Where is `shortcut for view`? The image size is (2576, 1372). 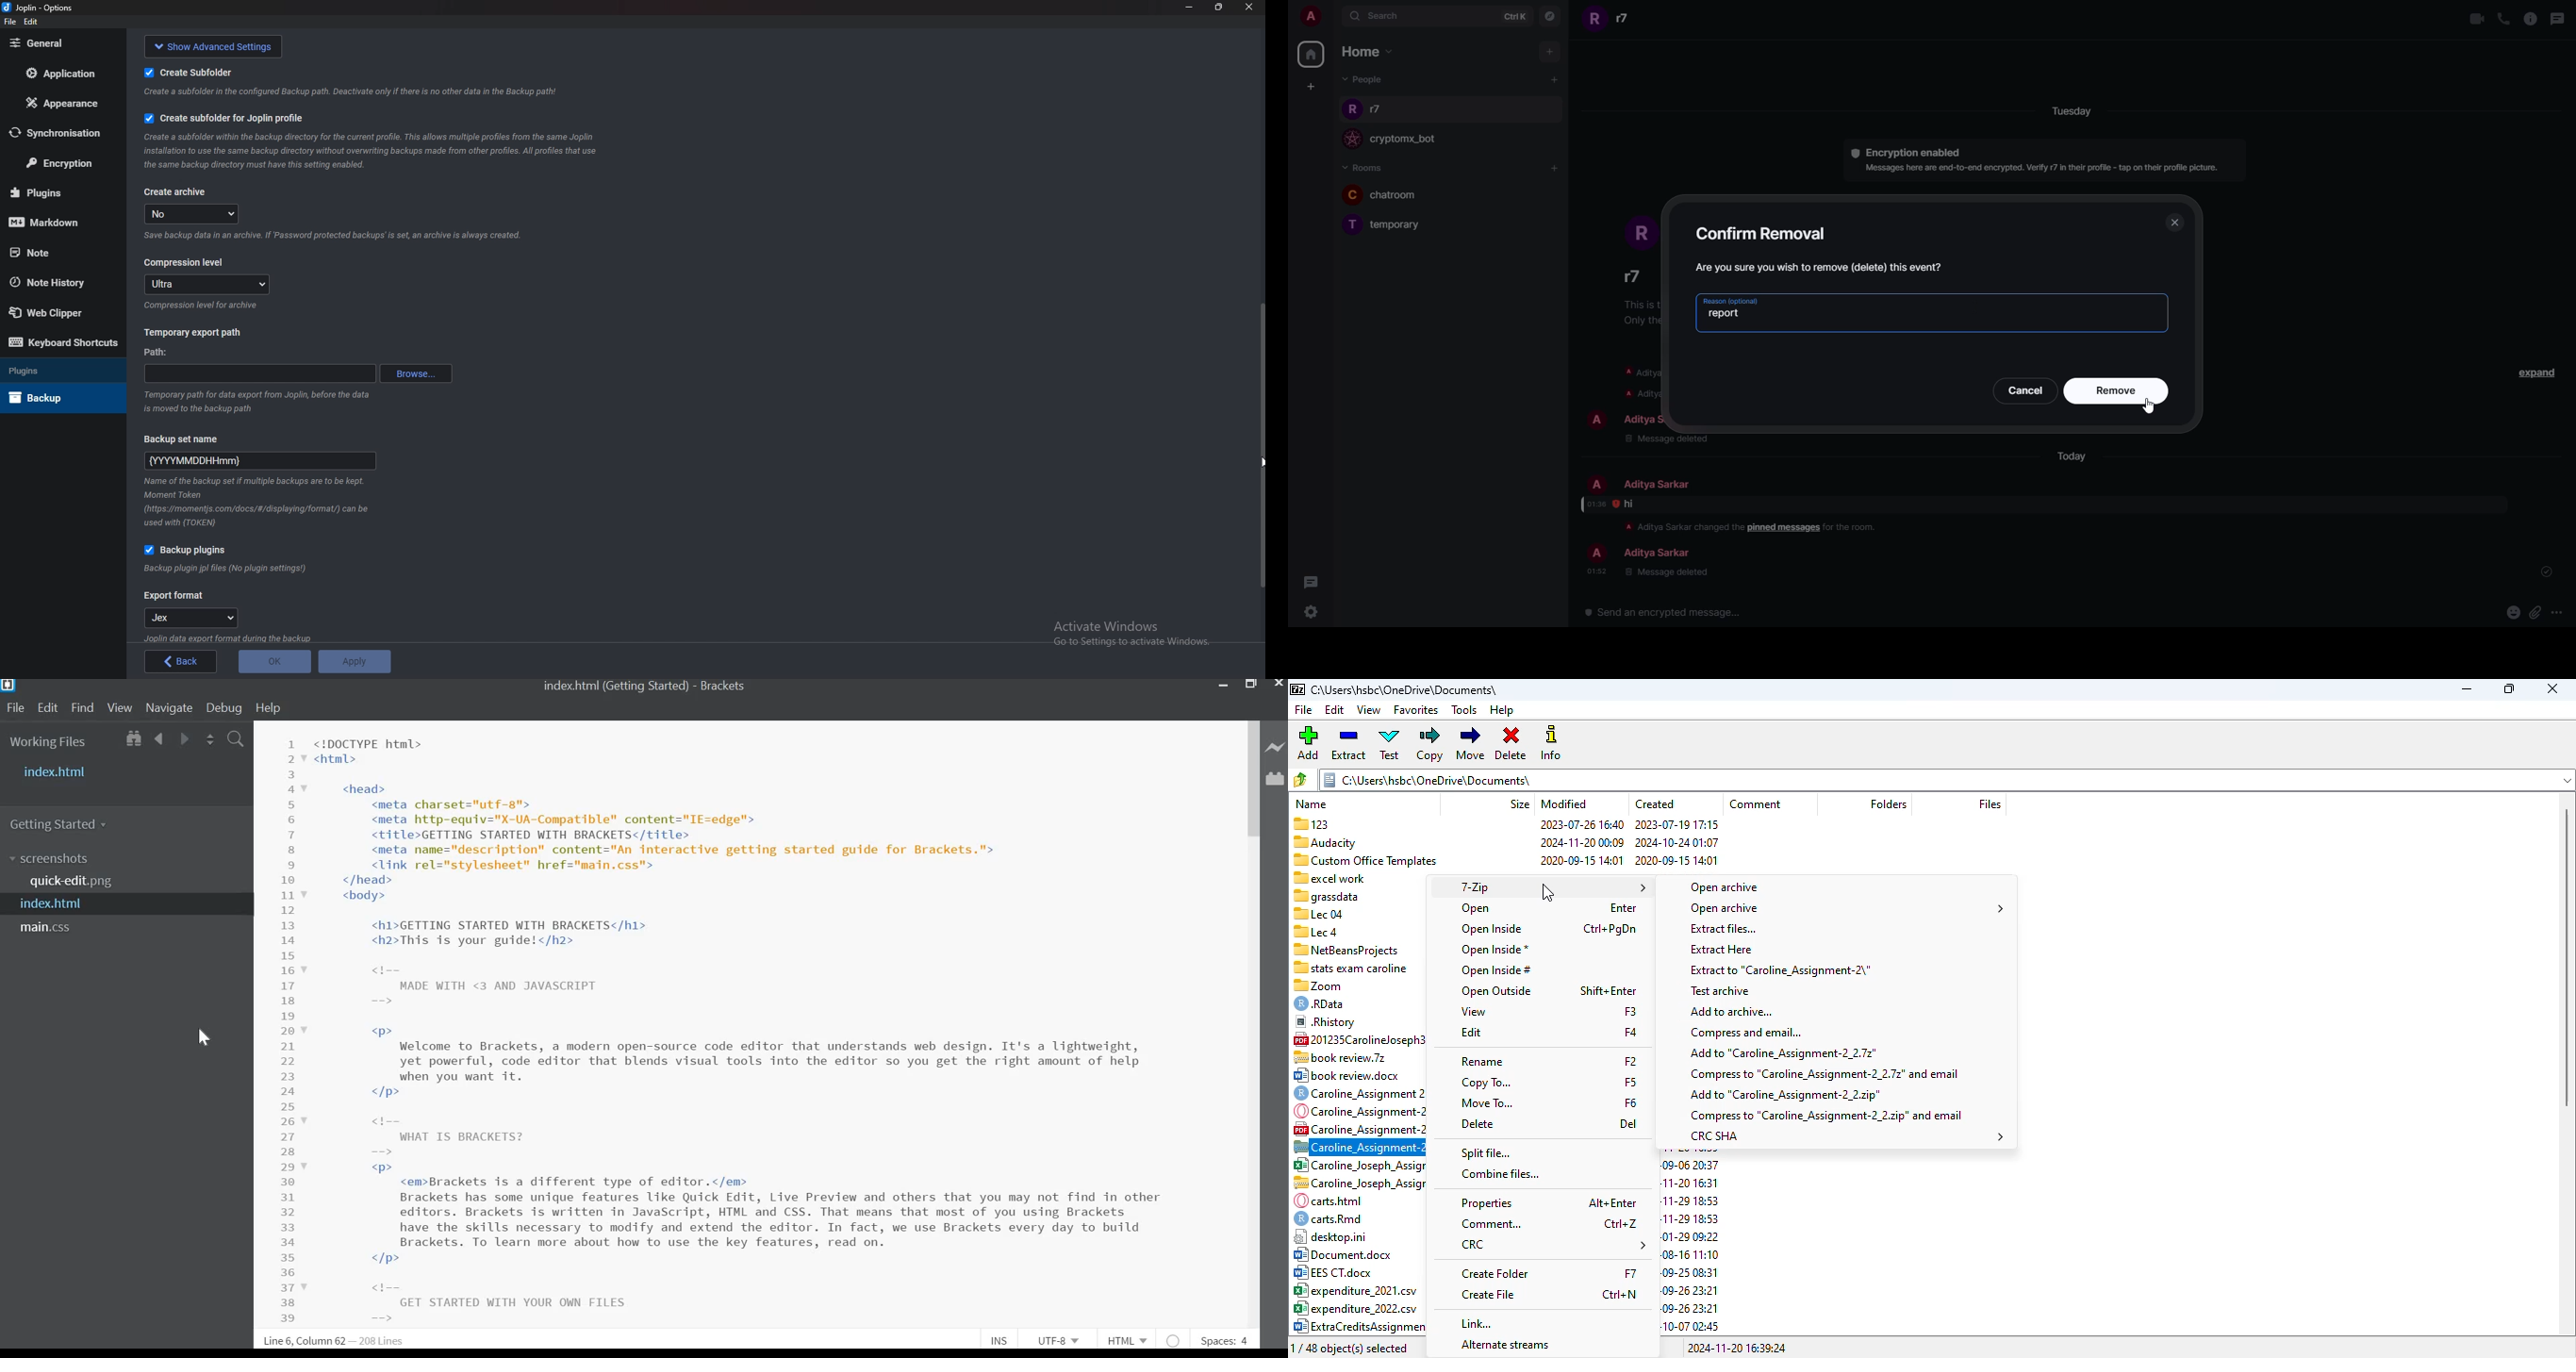
shortcut for view is located at coordinates (1631, 1010).